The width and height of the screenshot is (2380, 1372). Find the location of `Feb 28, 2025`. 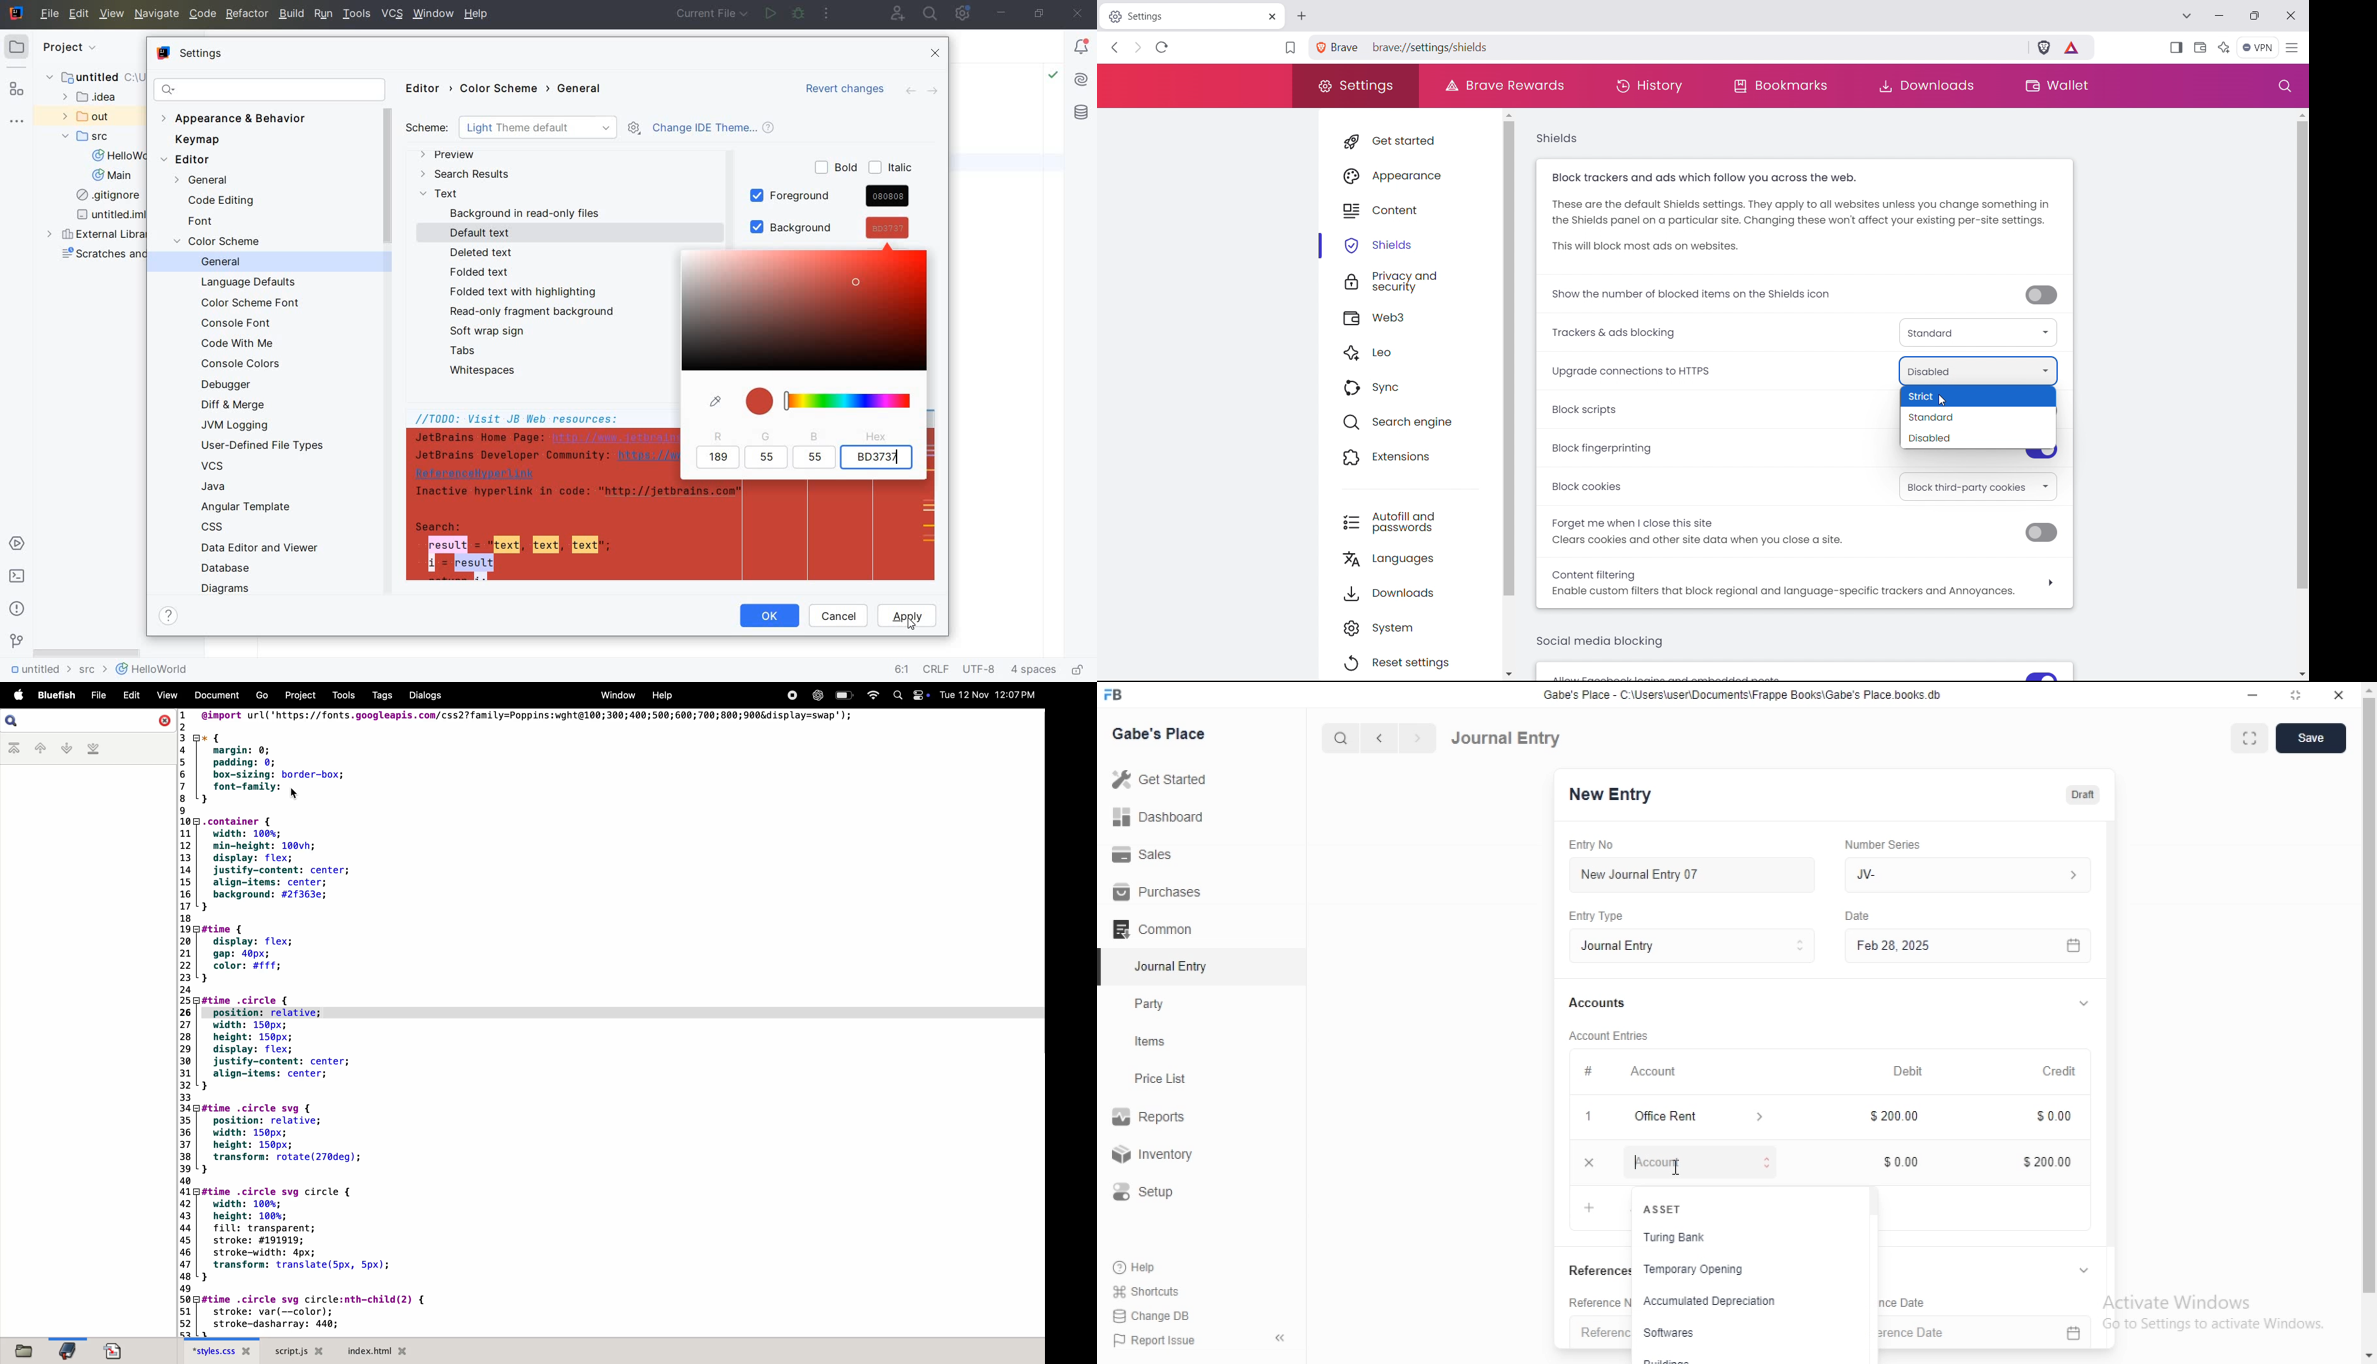

Feb 28, 2025 is located at coordinates (1977, 947).